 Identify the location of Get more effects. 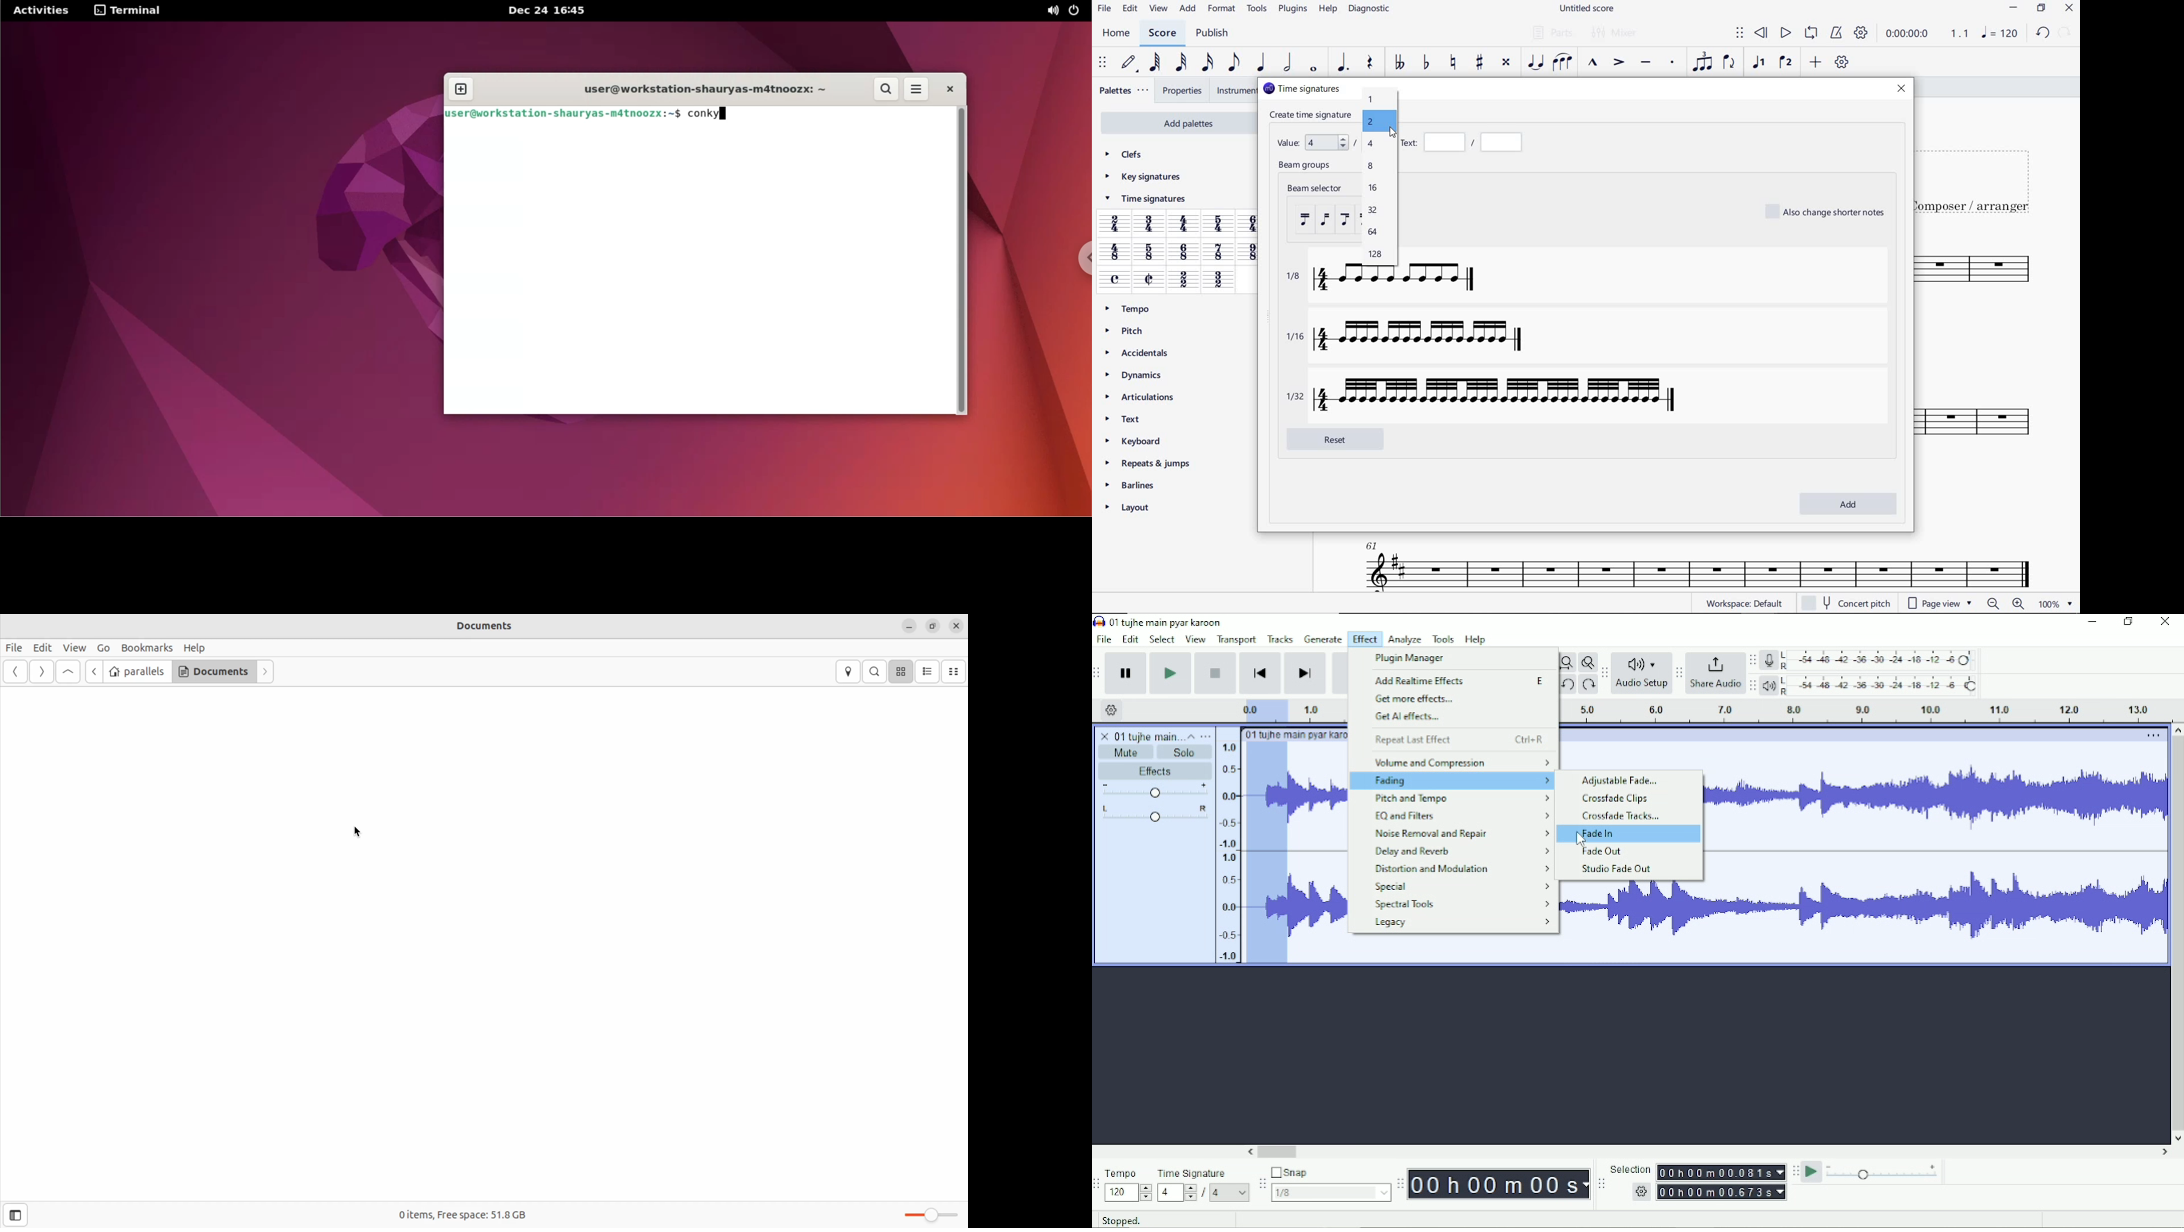
(1416, 700).